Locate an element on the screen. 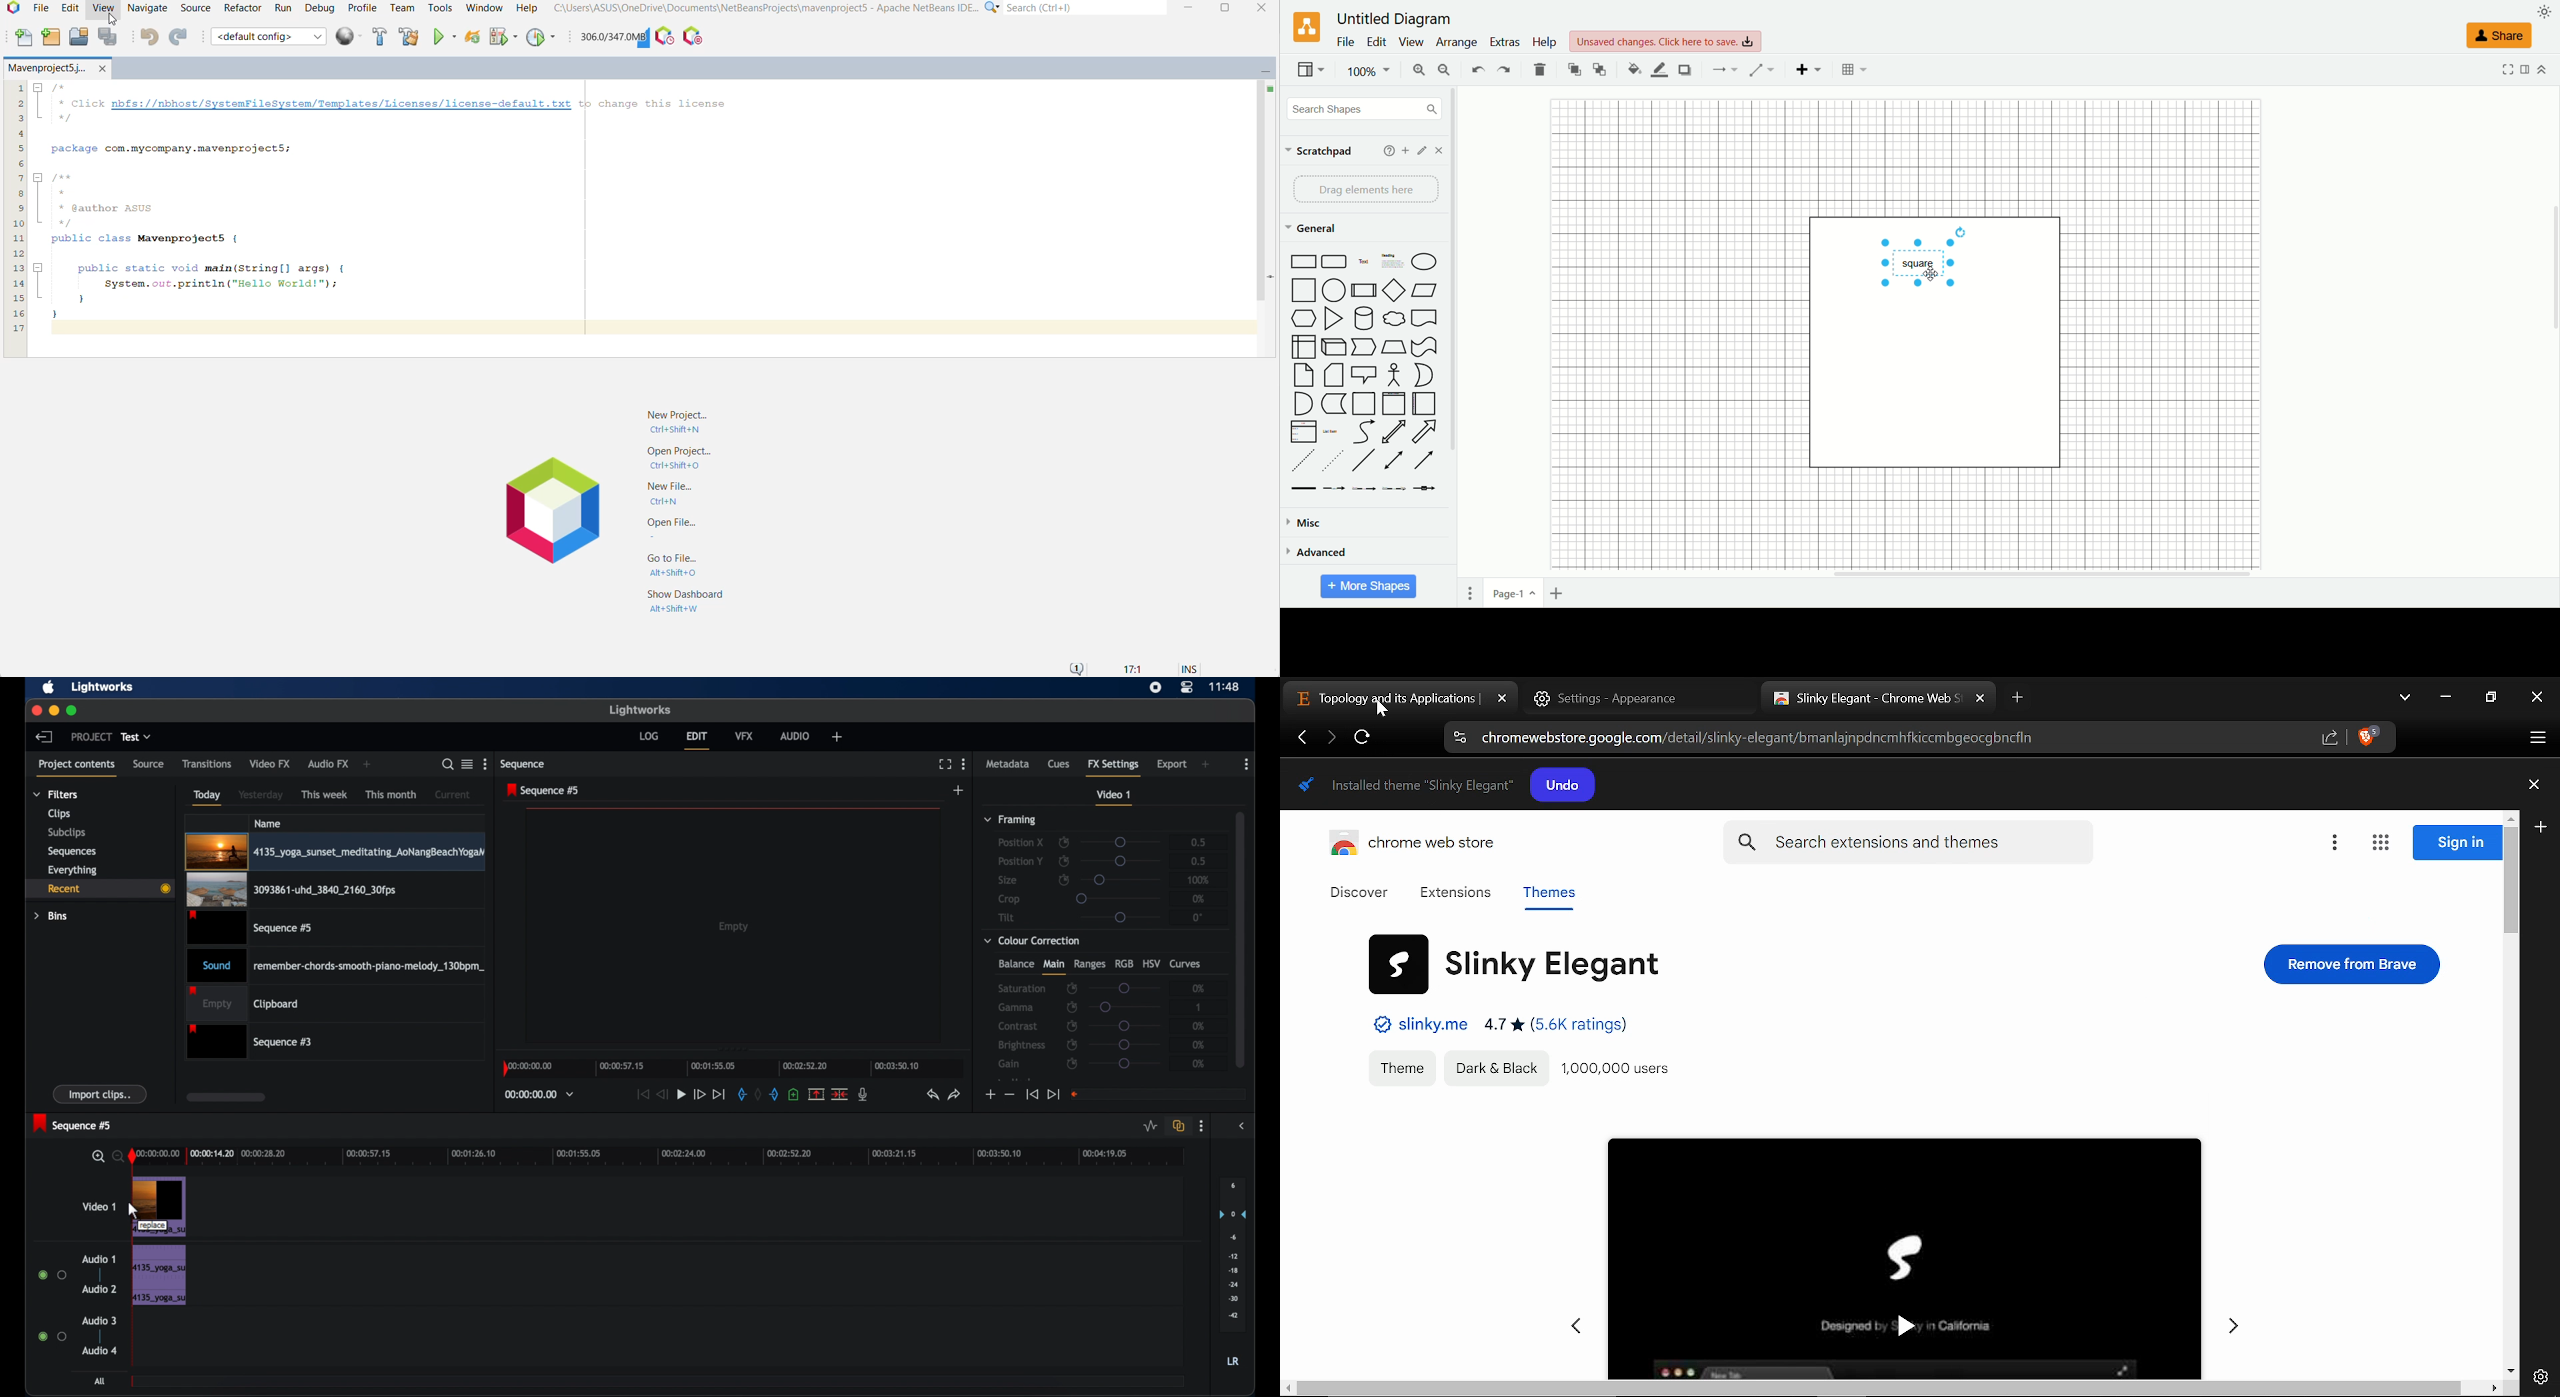 This screenshot has width=2576, height=1400. LR is located at coordinates (1233, 1362).